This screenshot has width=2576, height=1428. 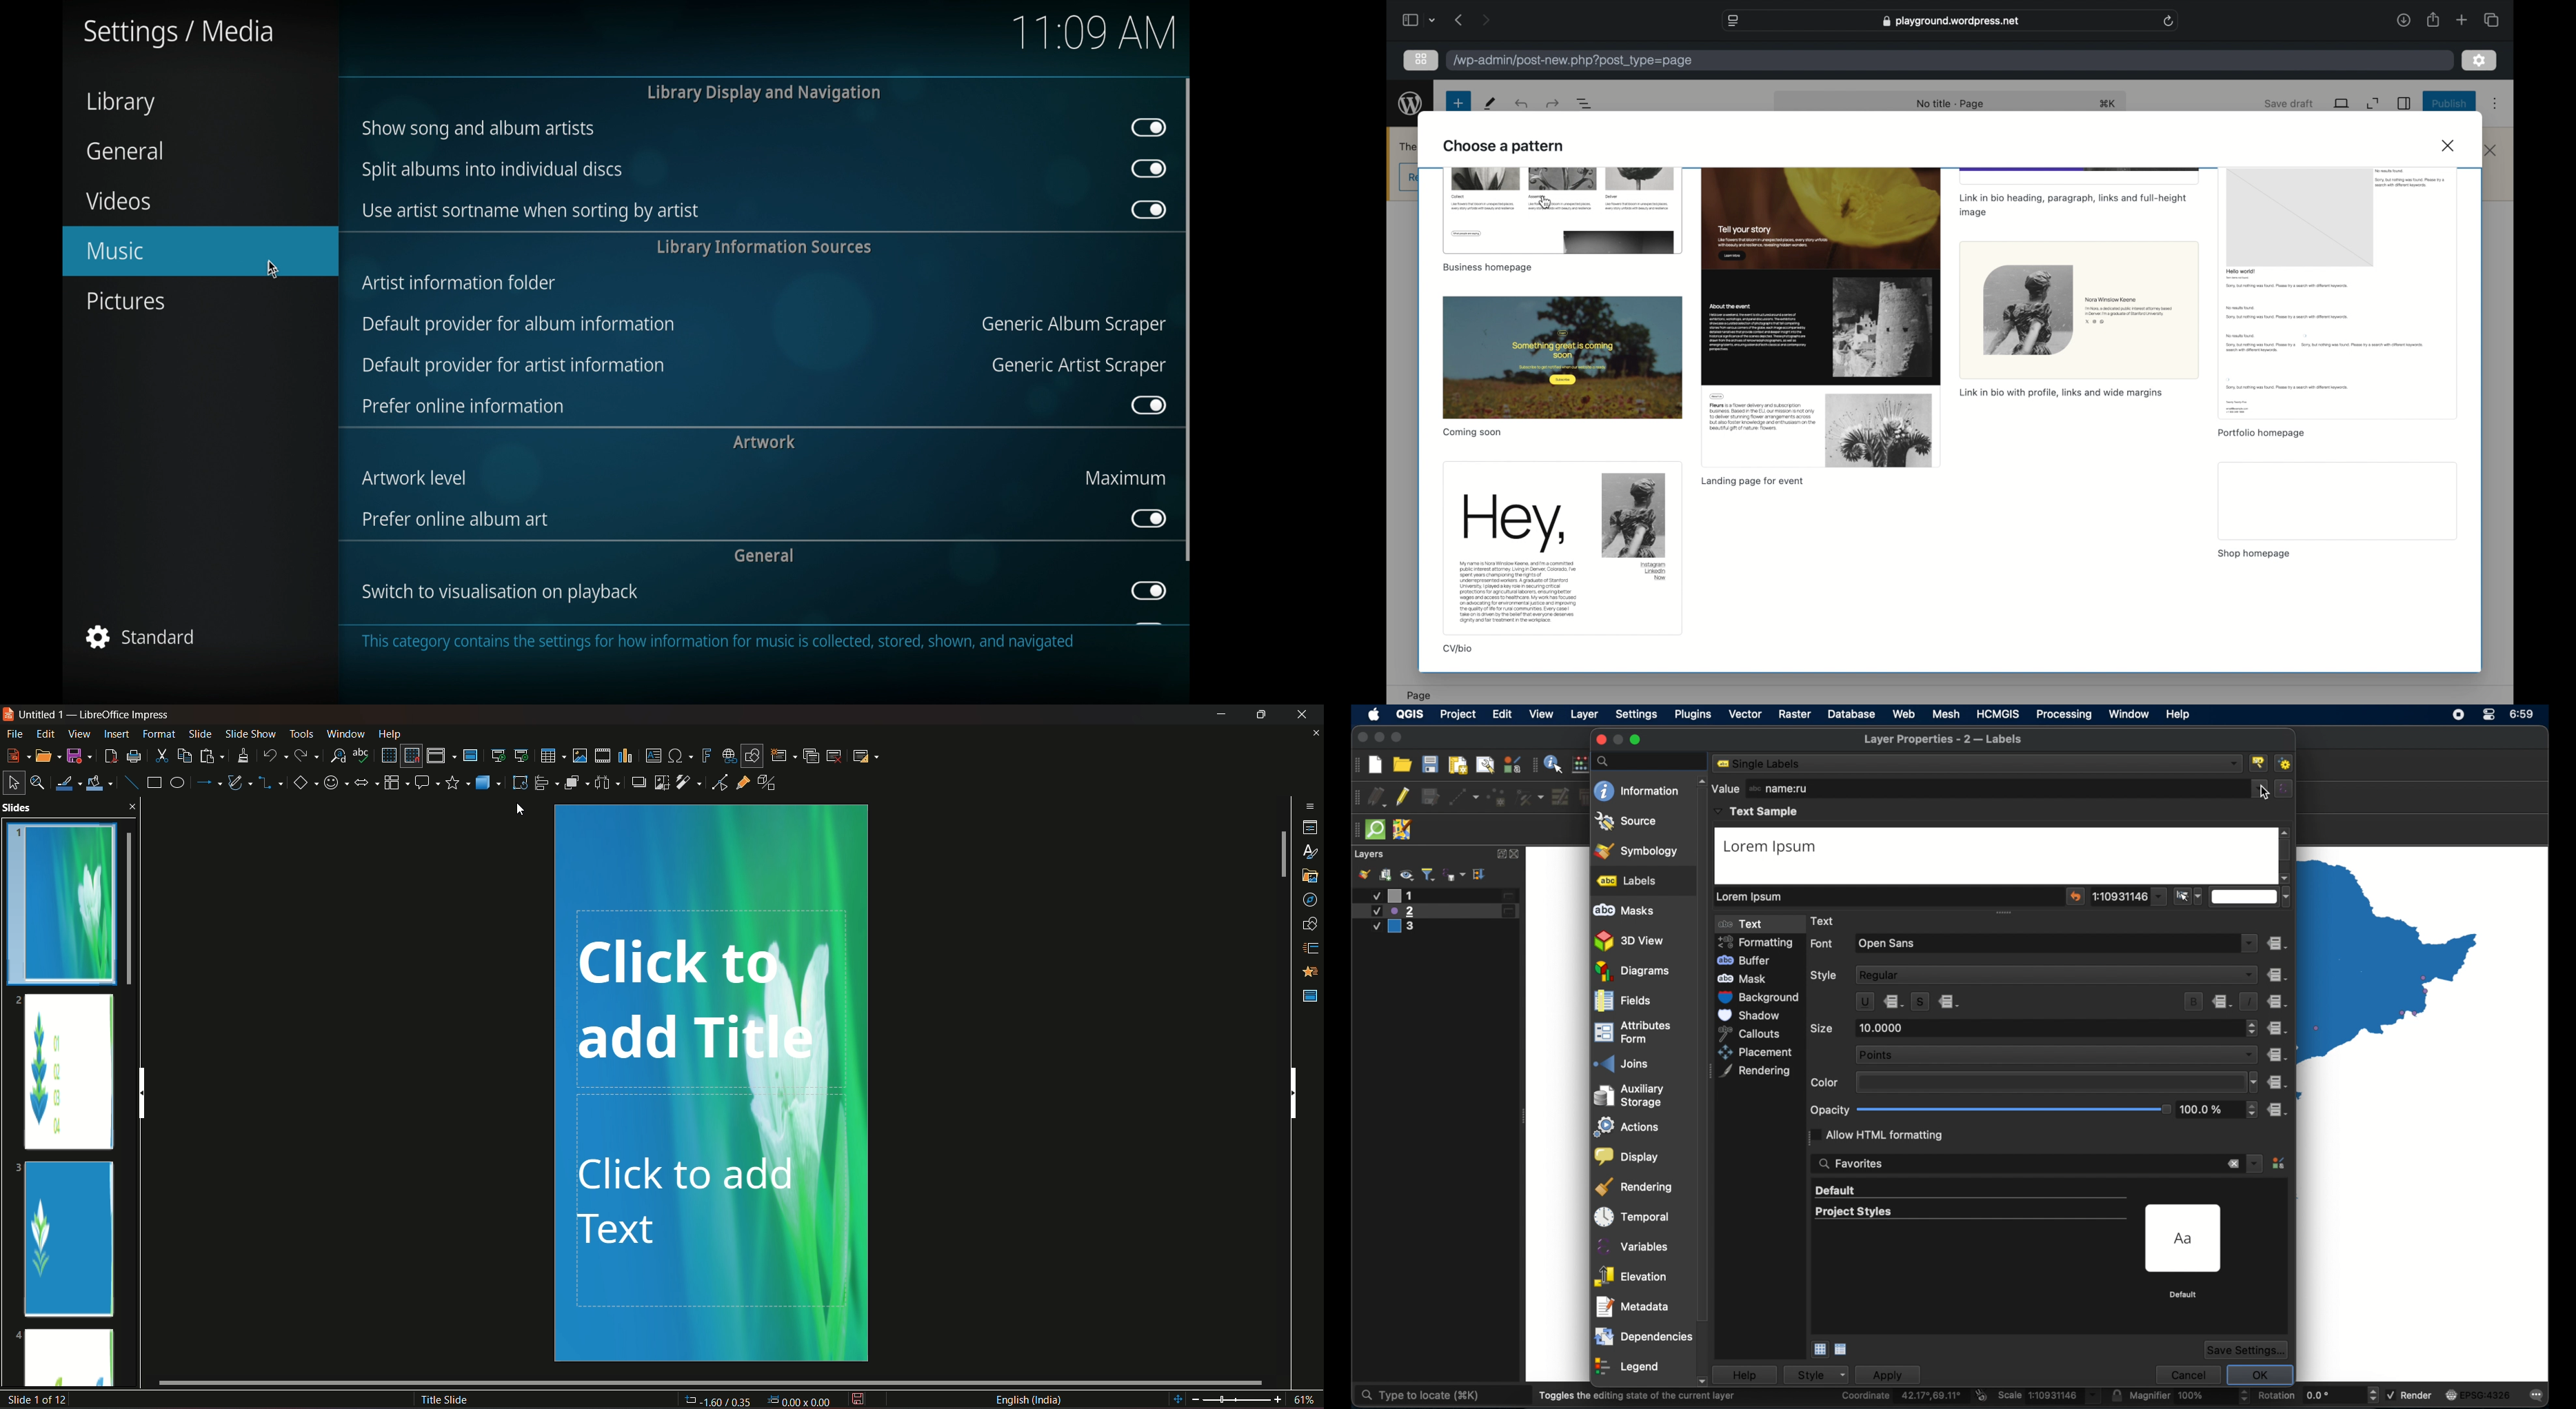 I want to click on cut, so click(x=161, y=755).